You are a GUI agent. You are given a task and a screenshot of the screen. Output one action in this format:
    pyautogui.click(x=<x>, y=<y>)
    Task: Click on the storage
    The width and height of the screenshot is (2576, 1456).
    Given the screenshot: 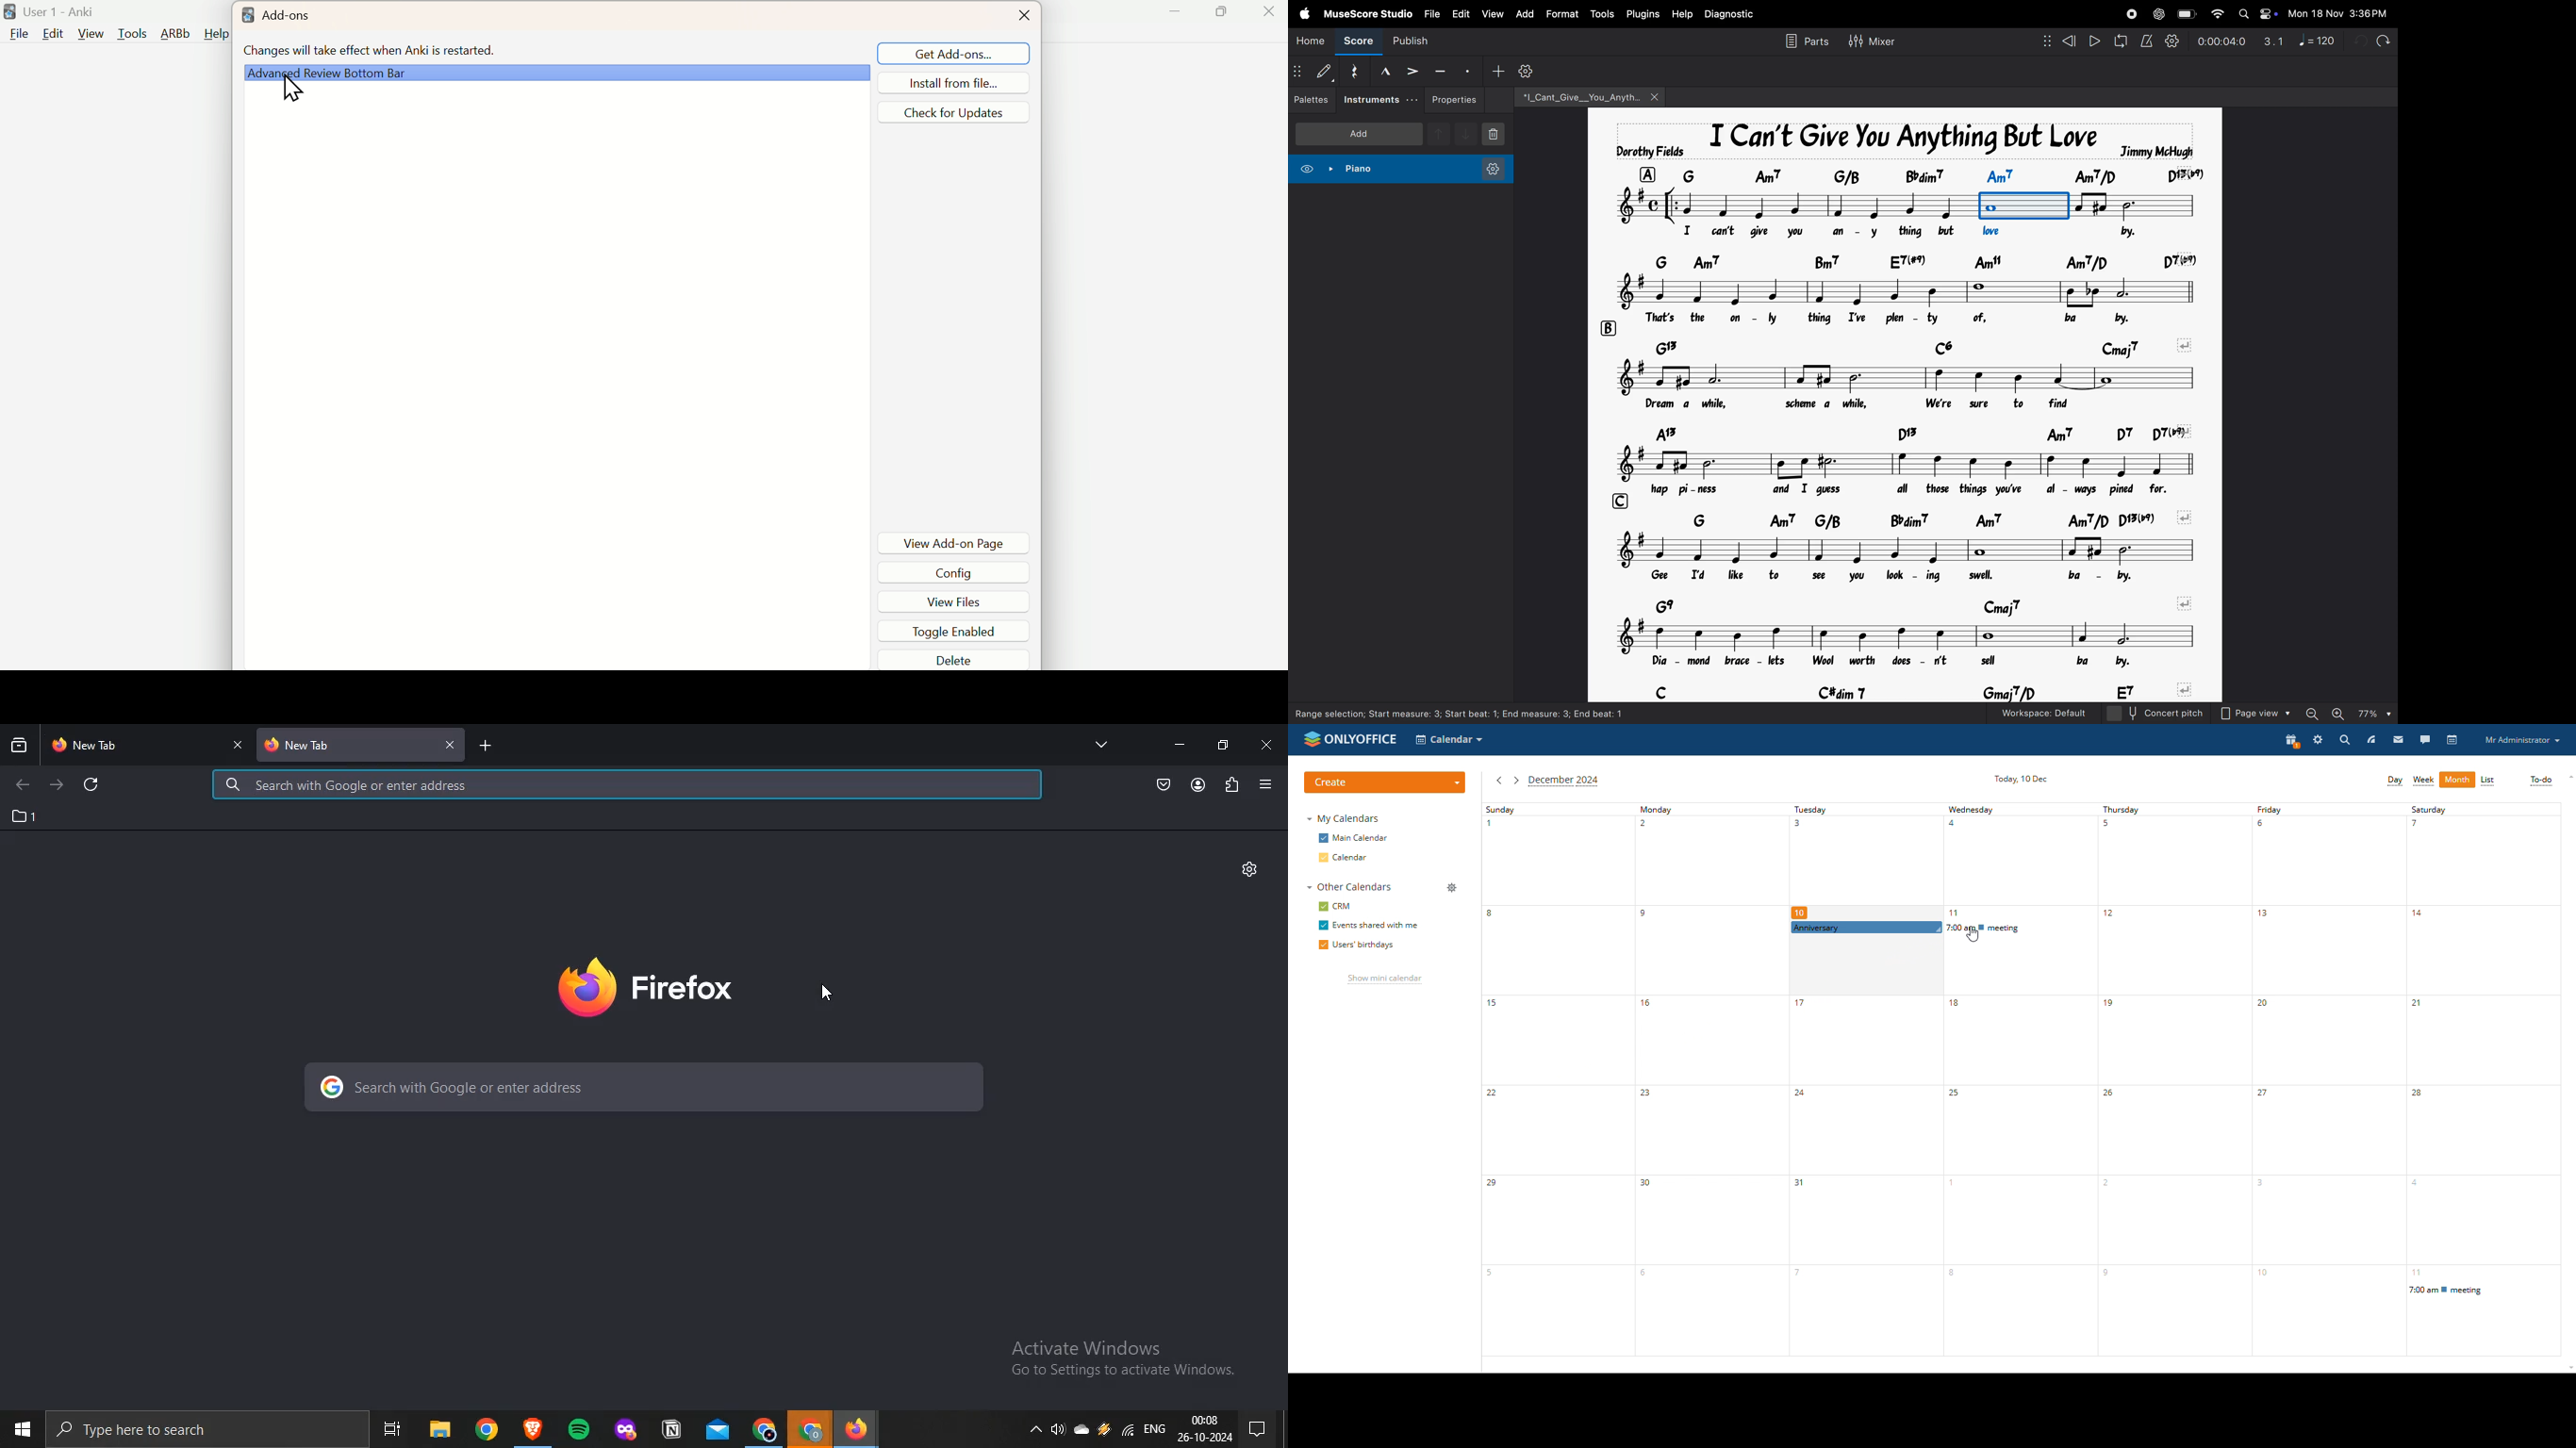 What is the action you would take?
    pyautogui.click(x=1084, y=1431)
    